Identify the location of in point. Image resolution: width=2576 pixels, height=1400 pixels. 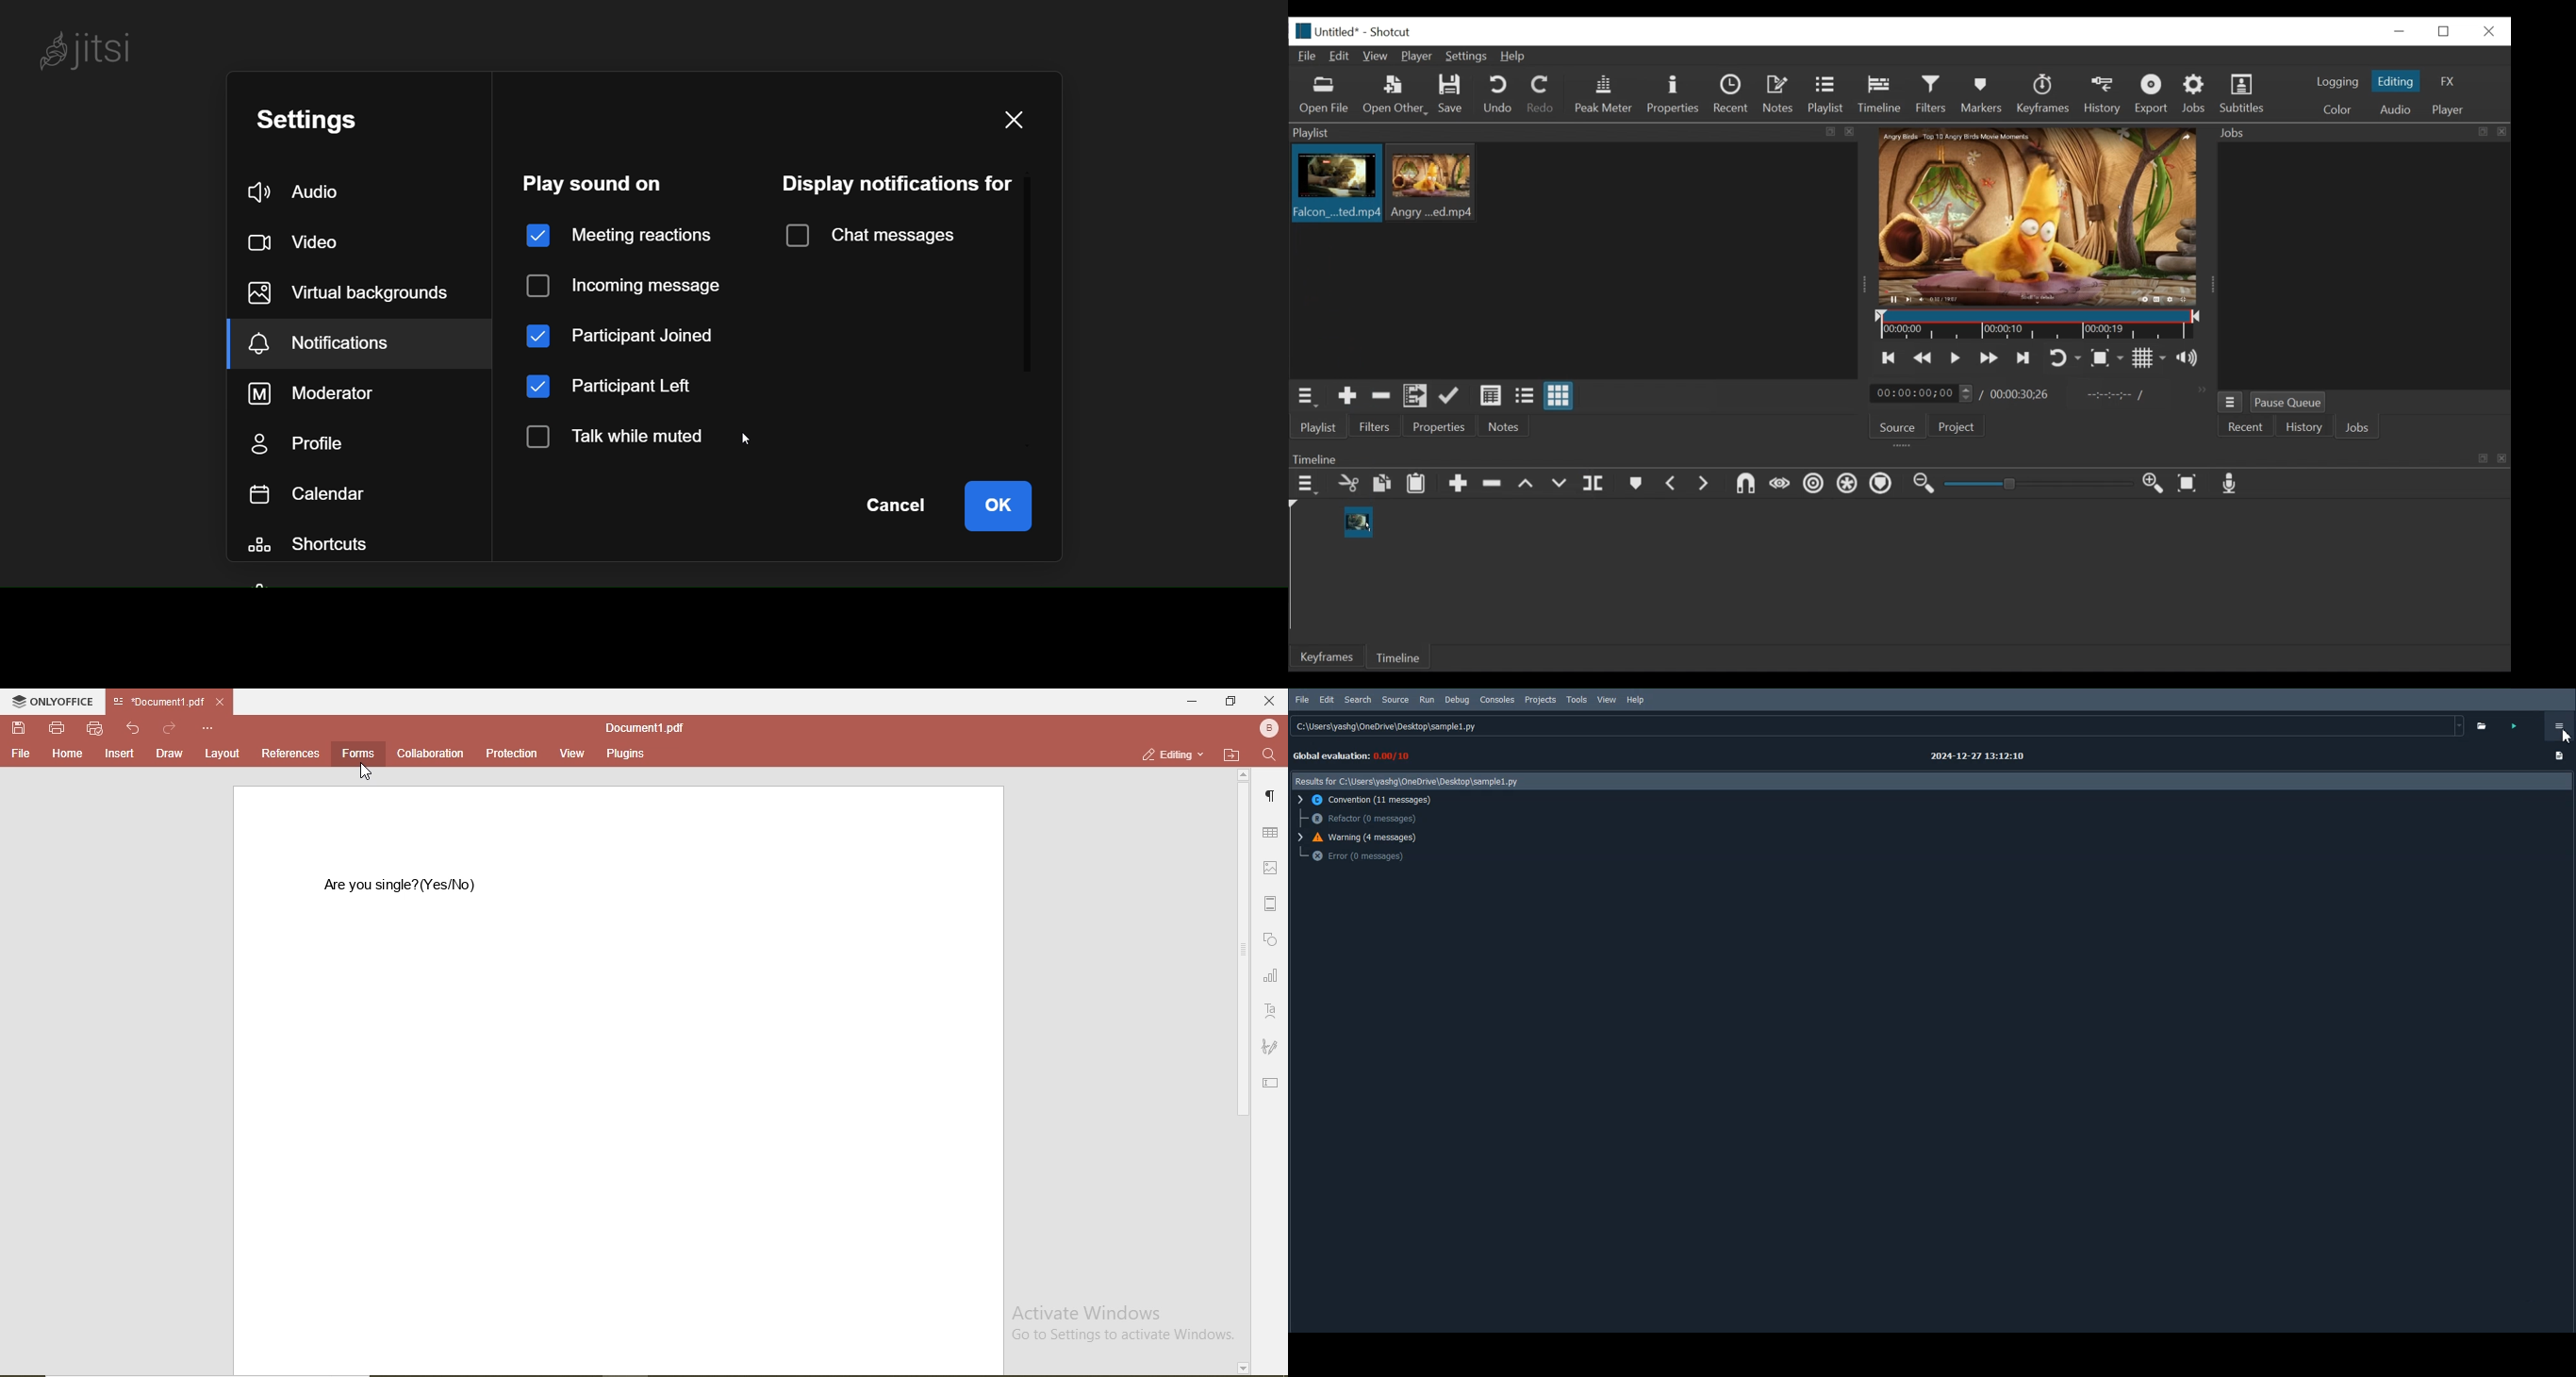
(2113, 397).